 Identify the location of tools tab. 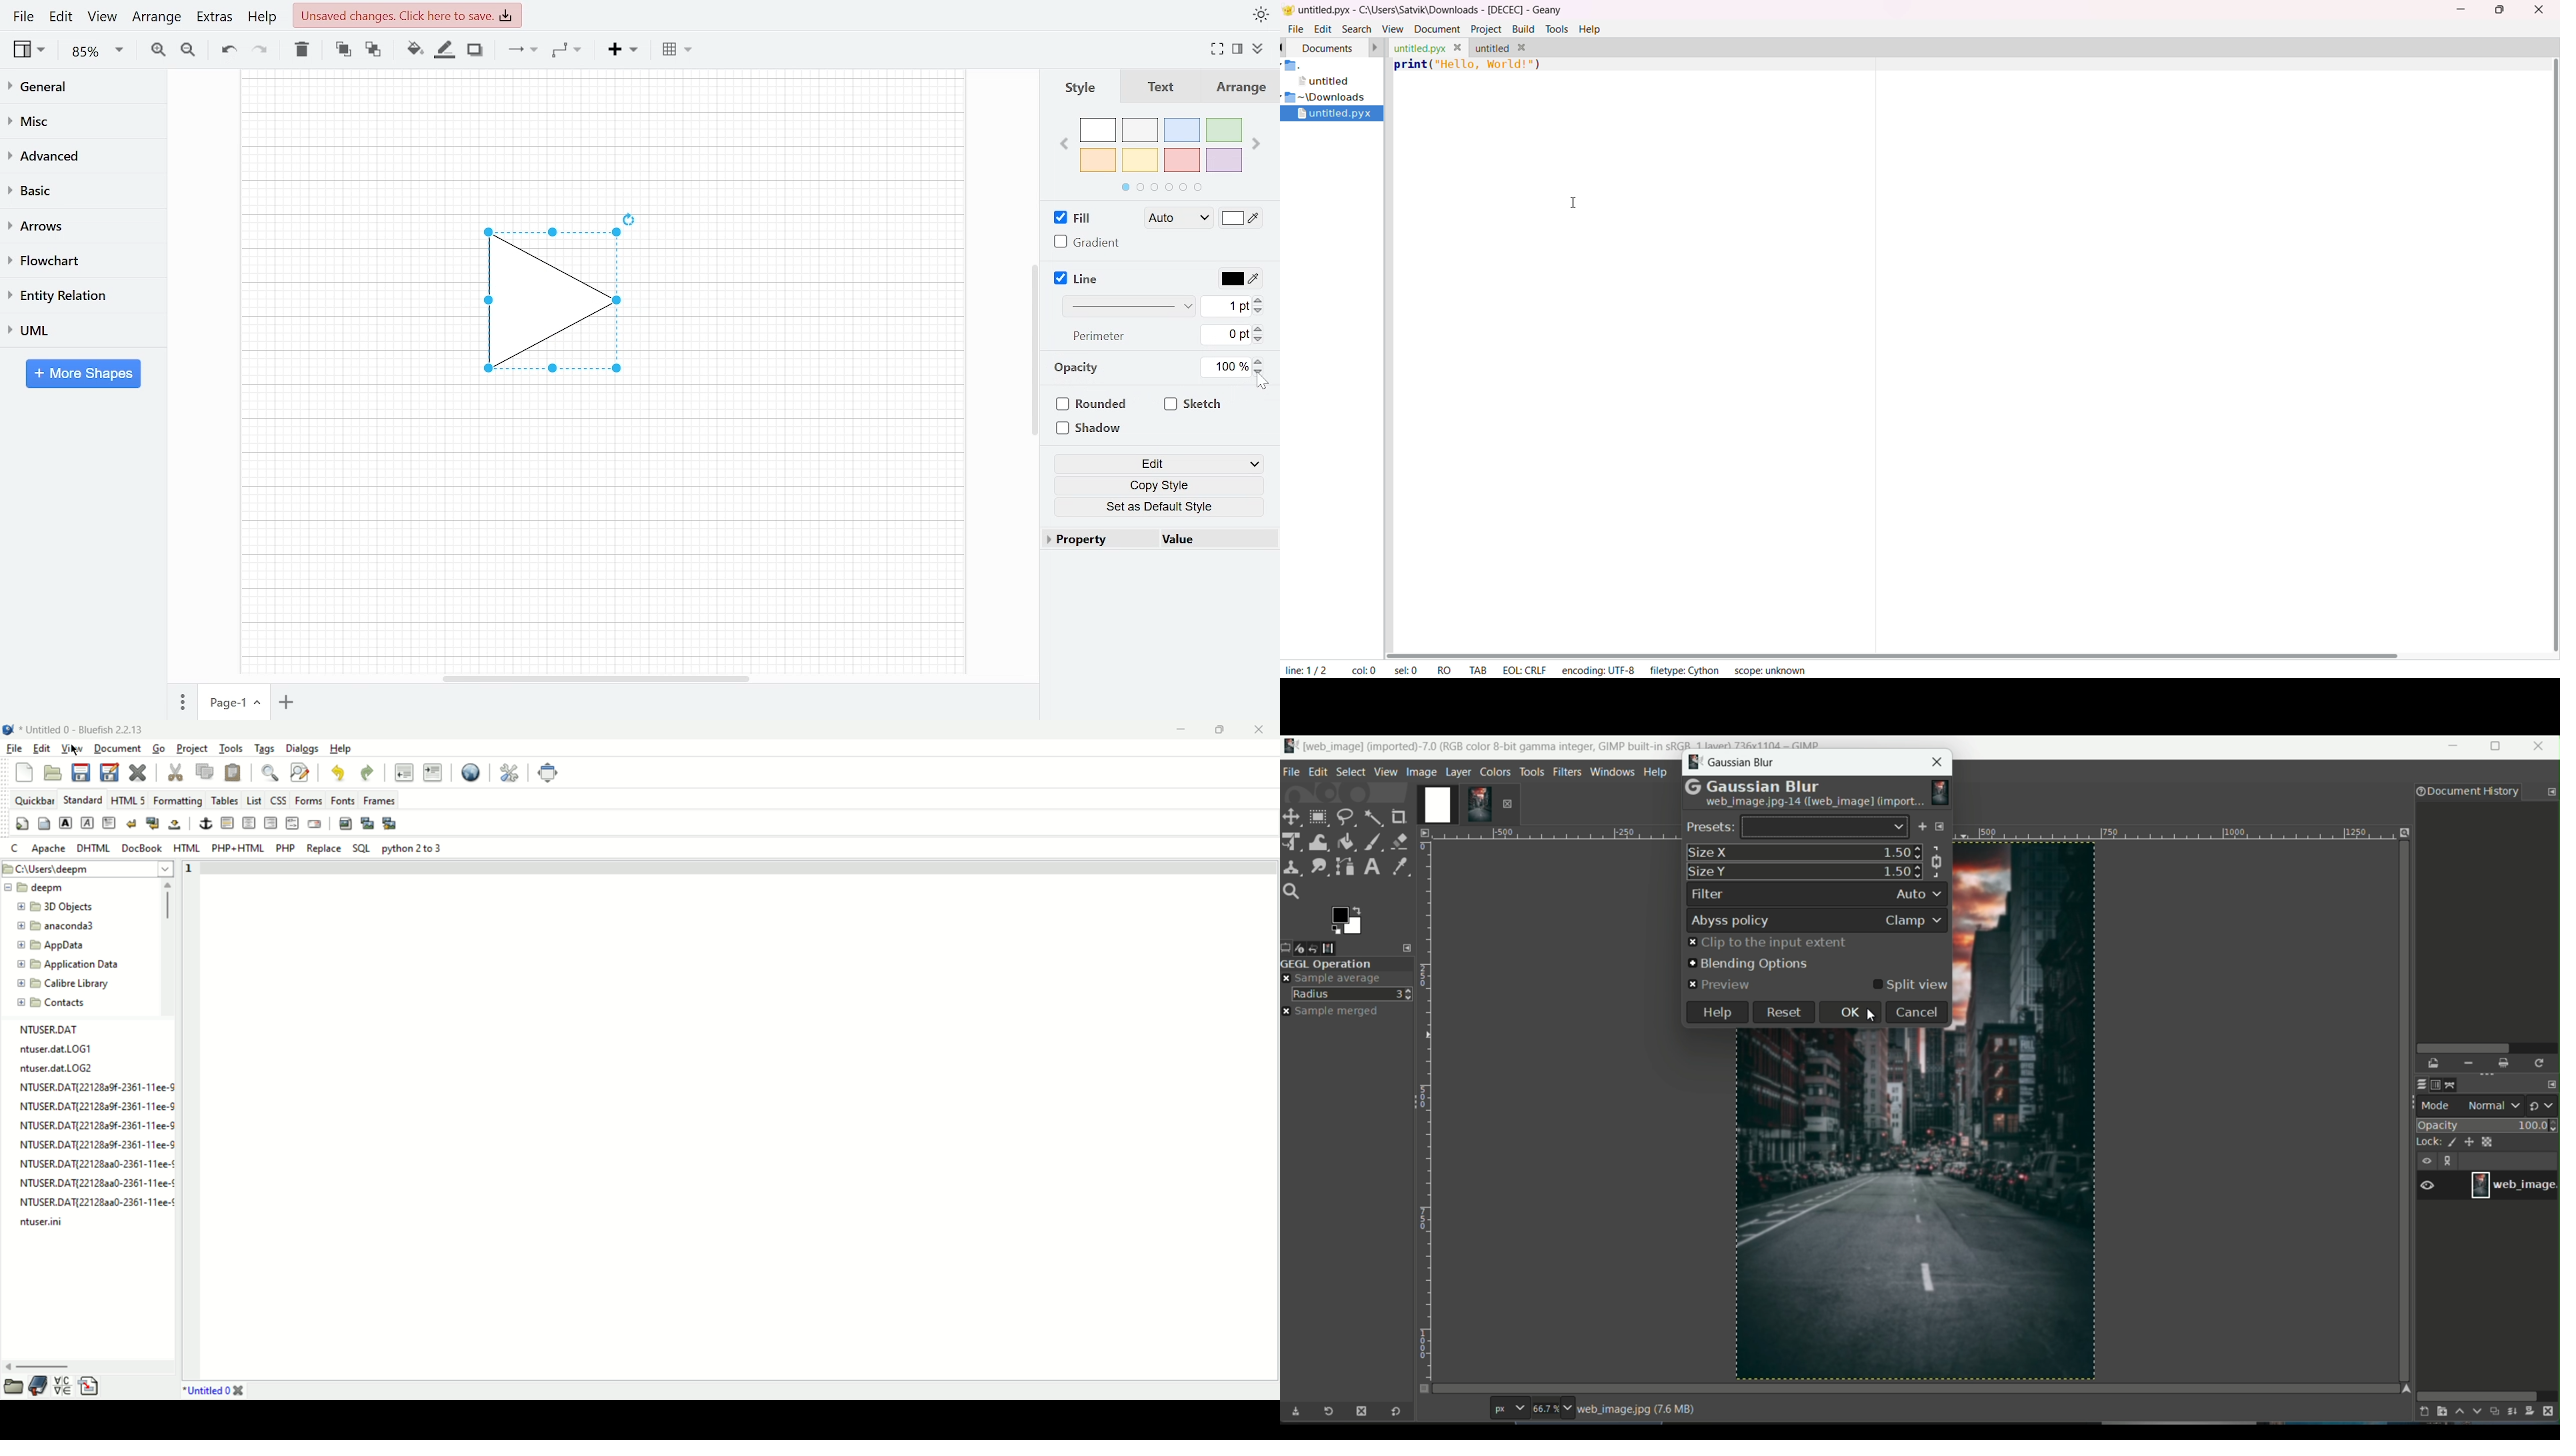
(1531, 771).